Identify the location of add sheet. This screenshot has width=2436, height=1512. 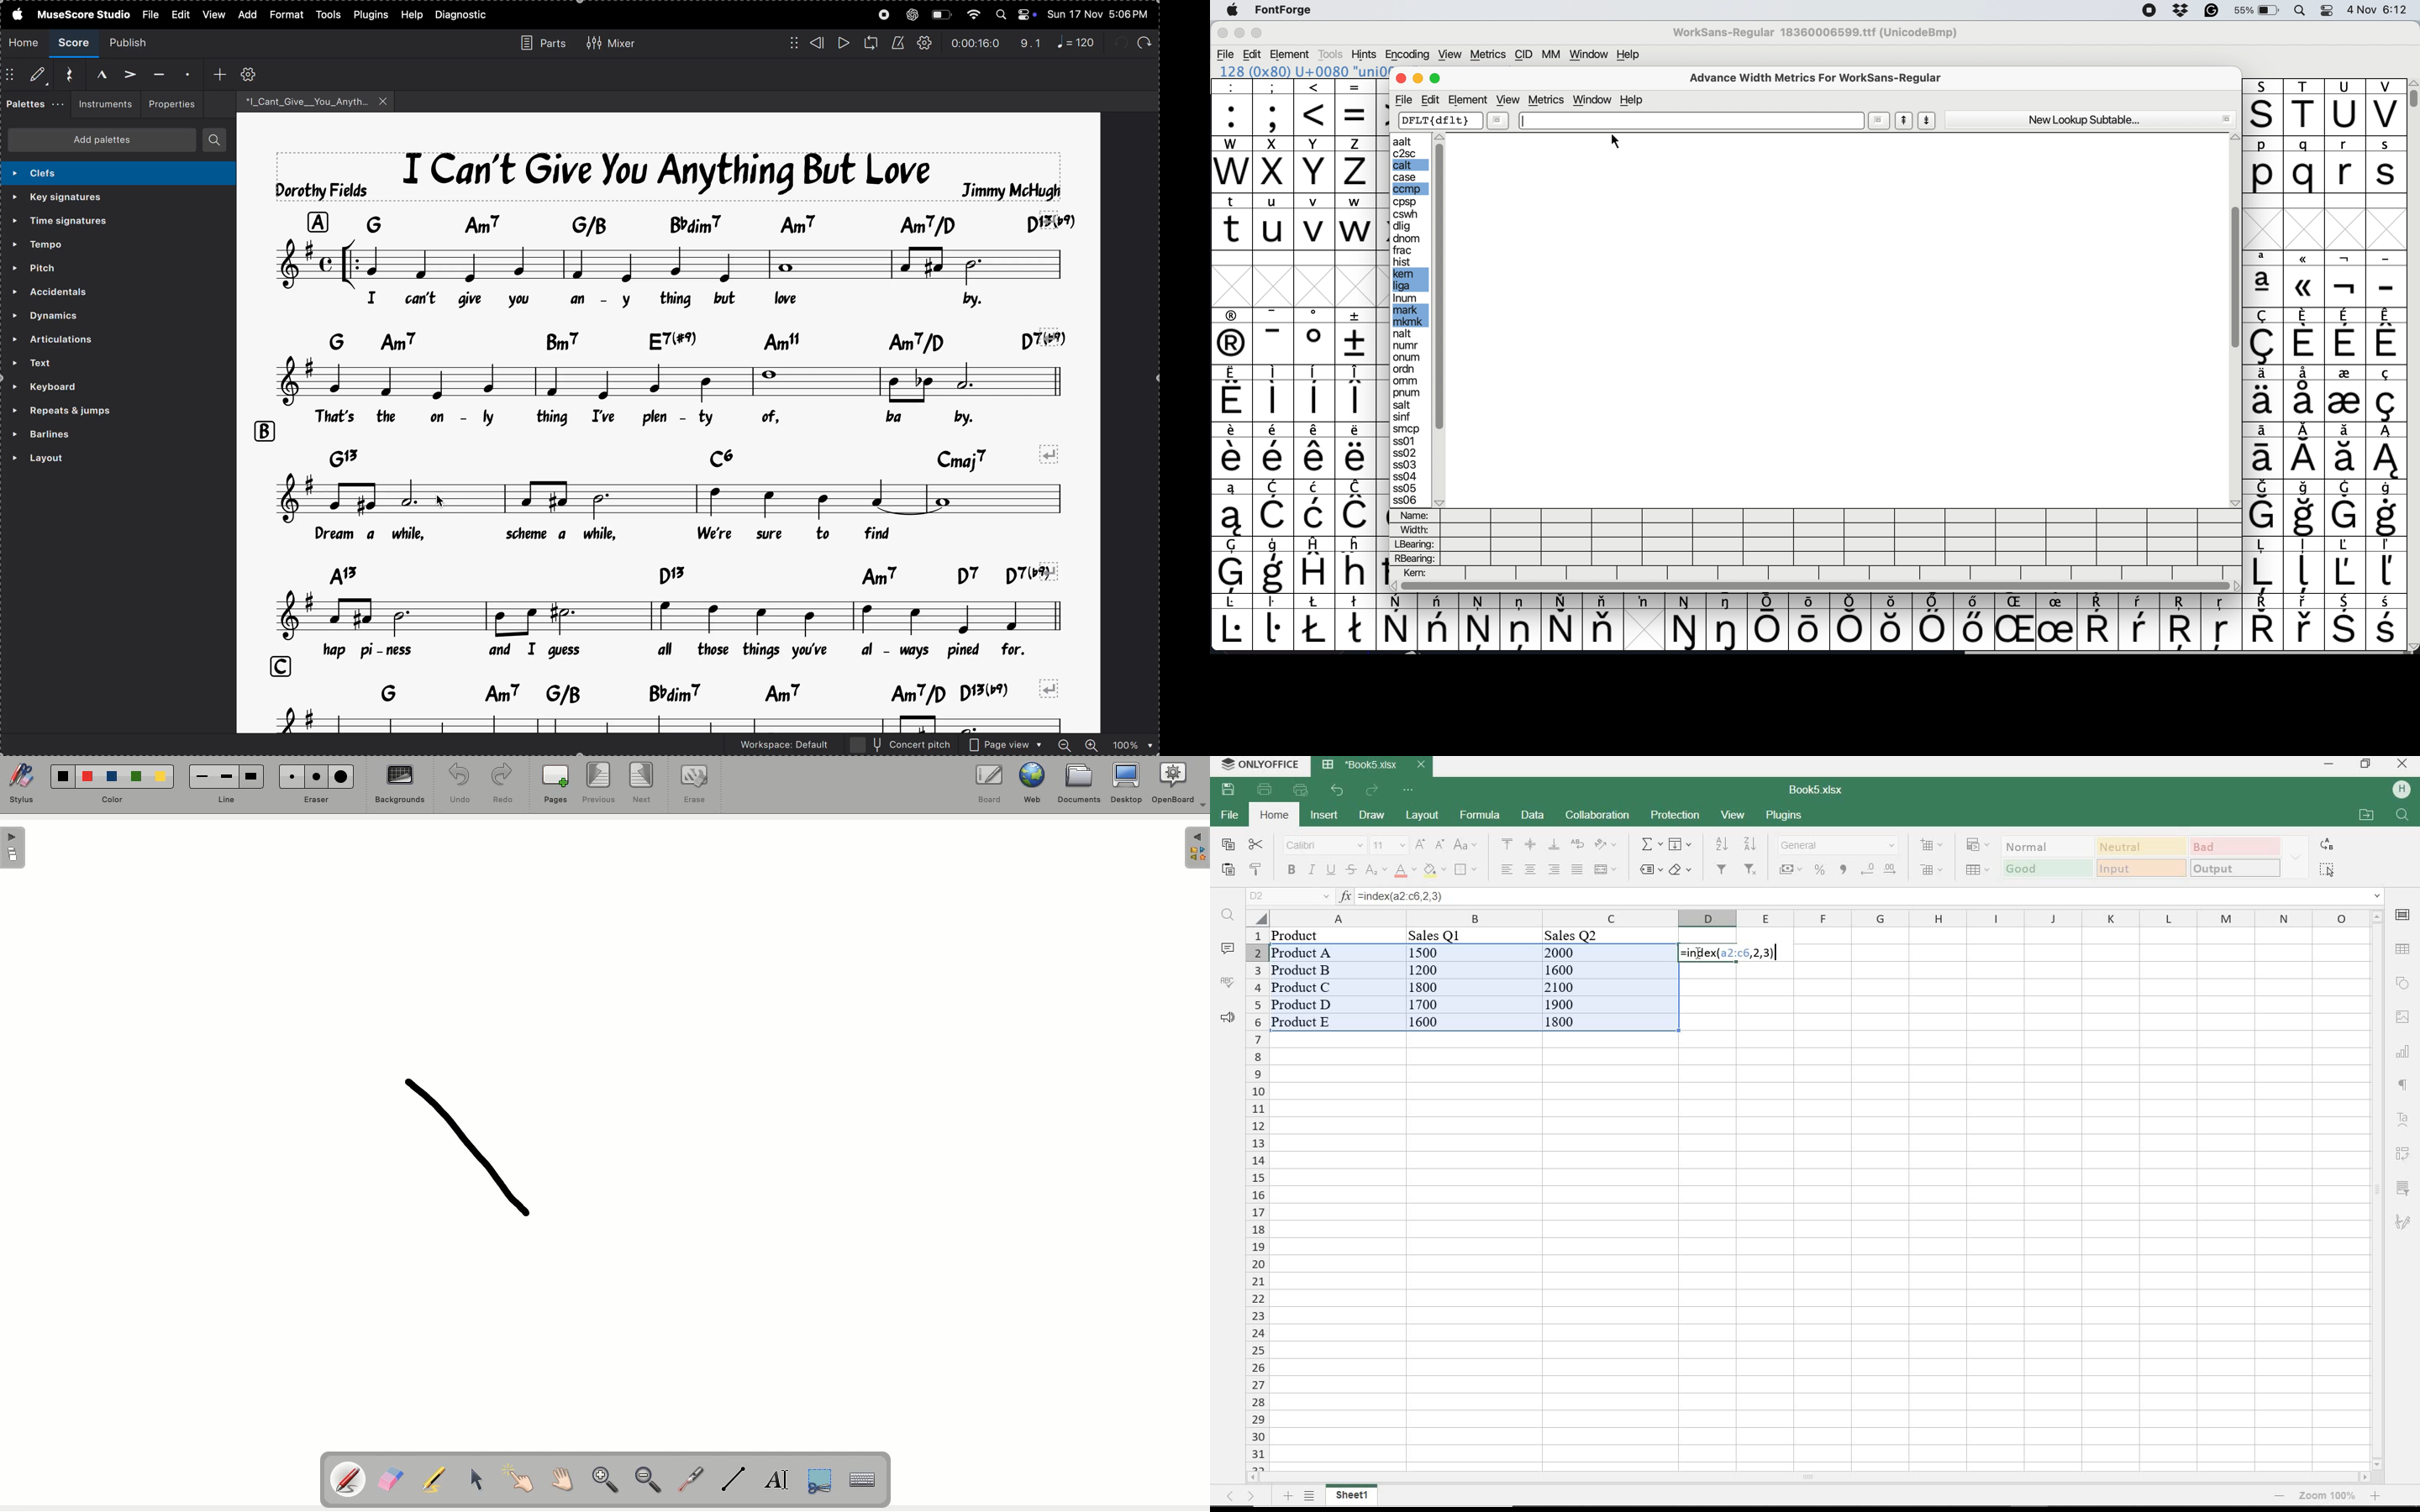
(1287, 1496).